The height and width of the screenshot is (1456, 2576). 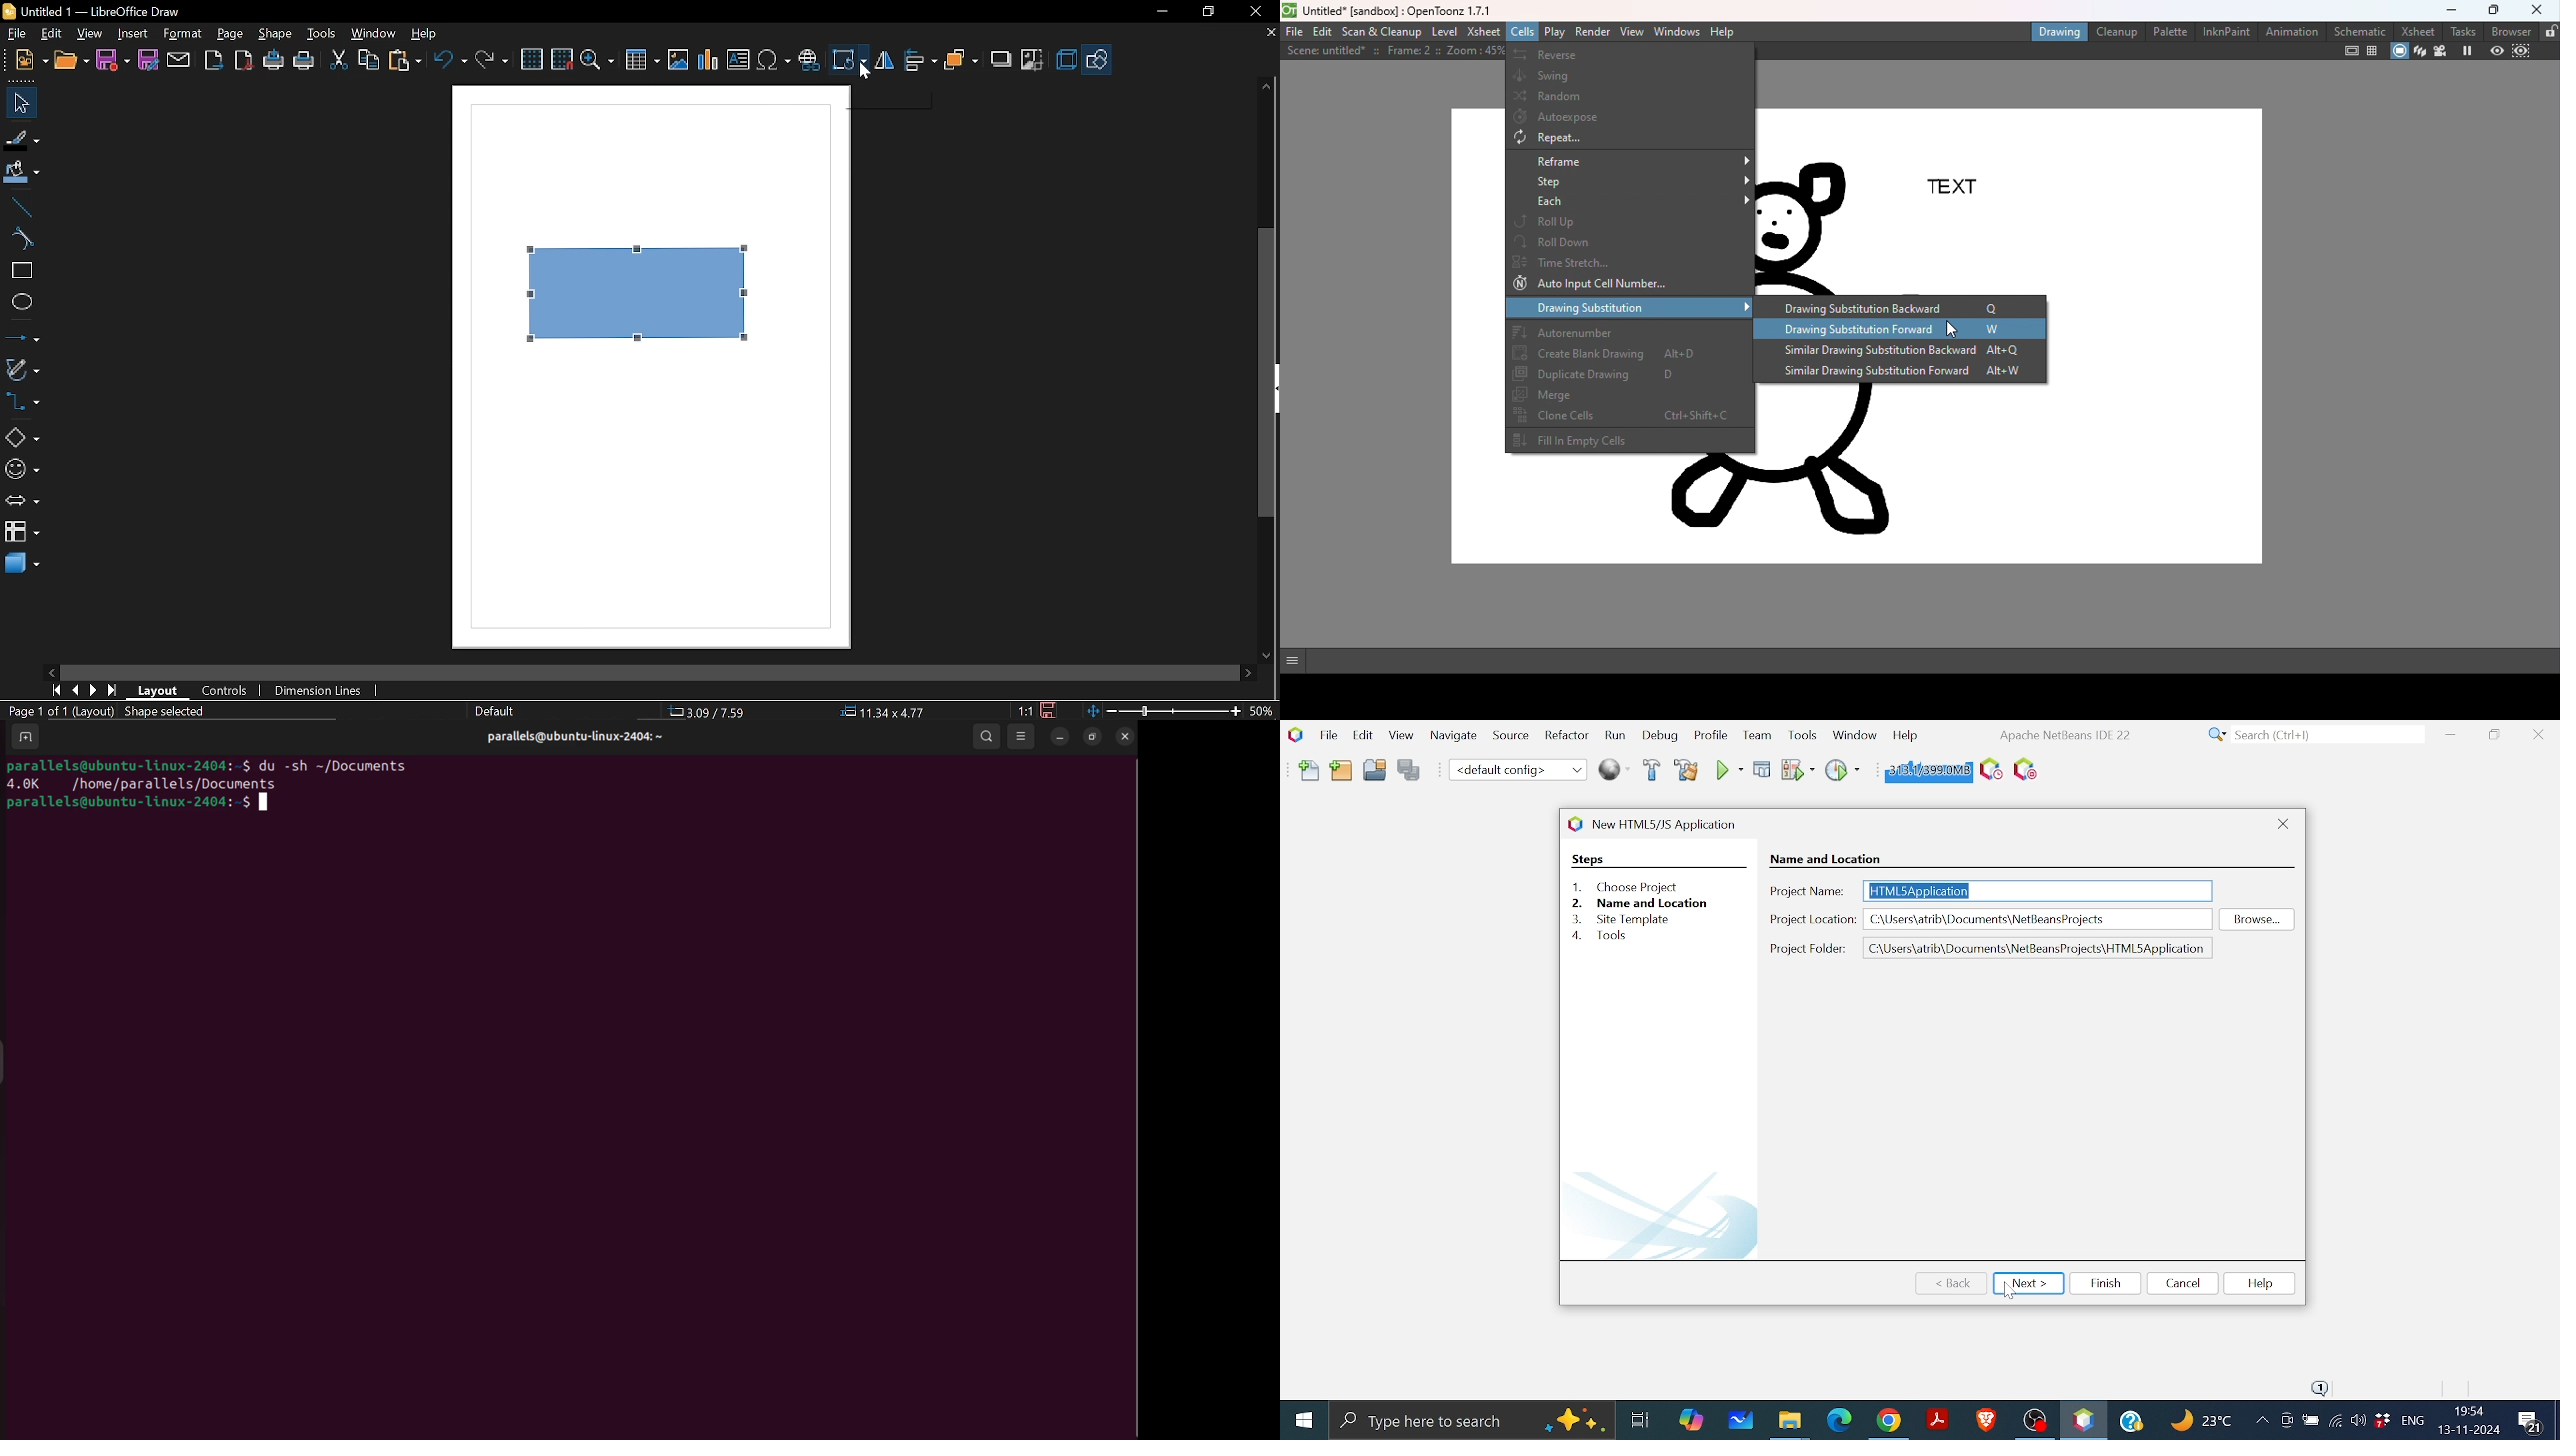 I want to click on close, so click(x=2537, y=10).